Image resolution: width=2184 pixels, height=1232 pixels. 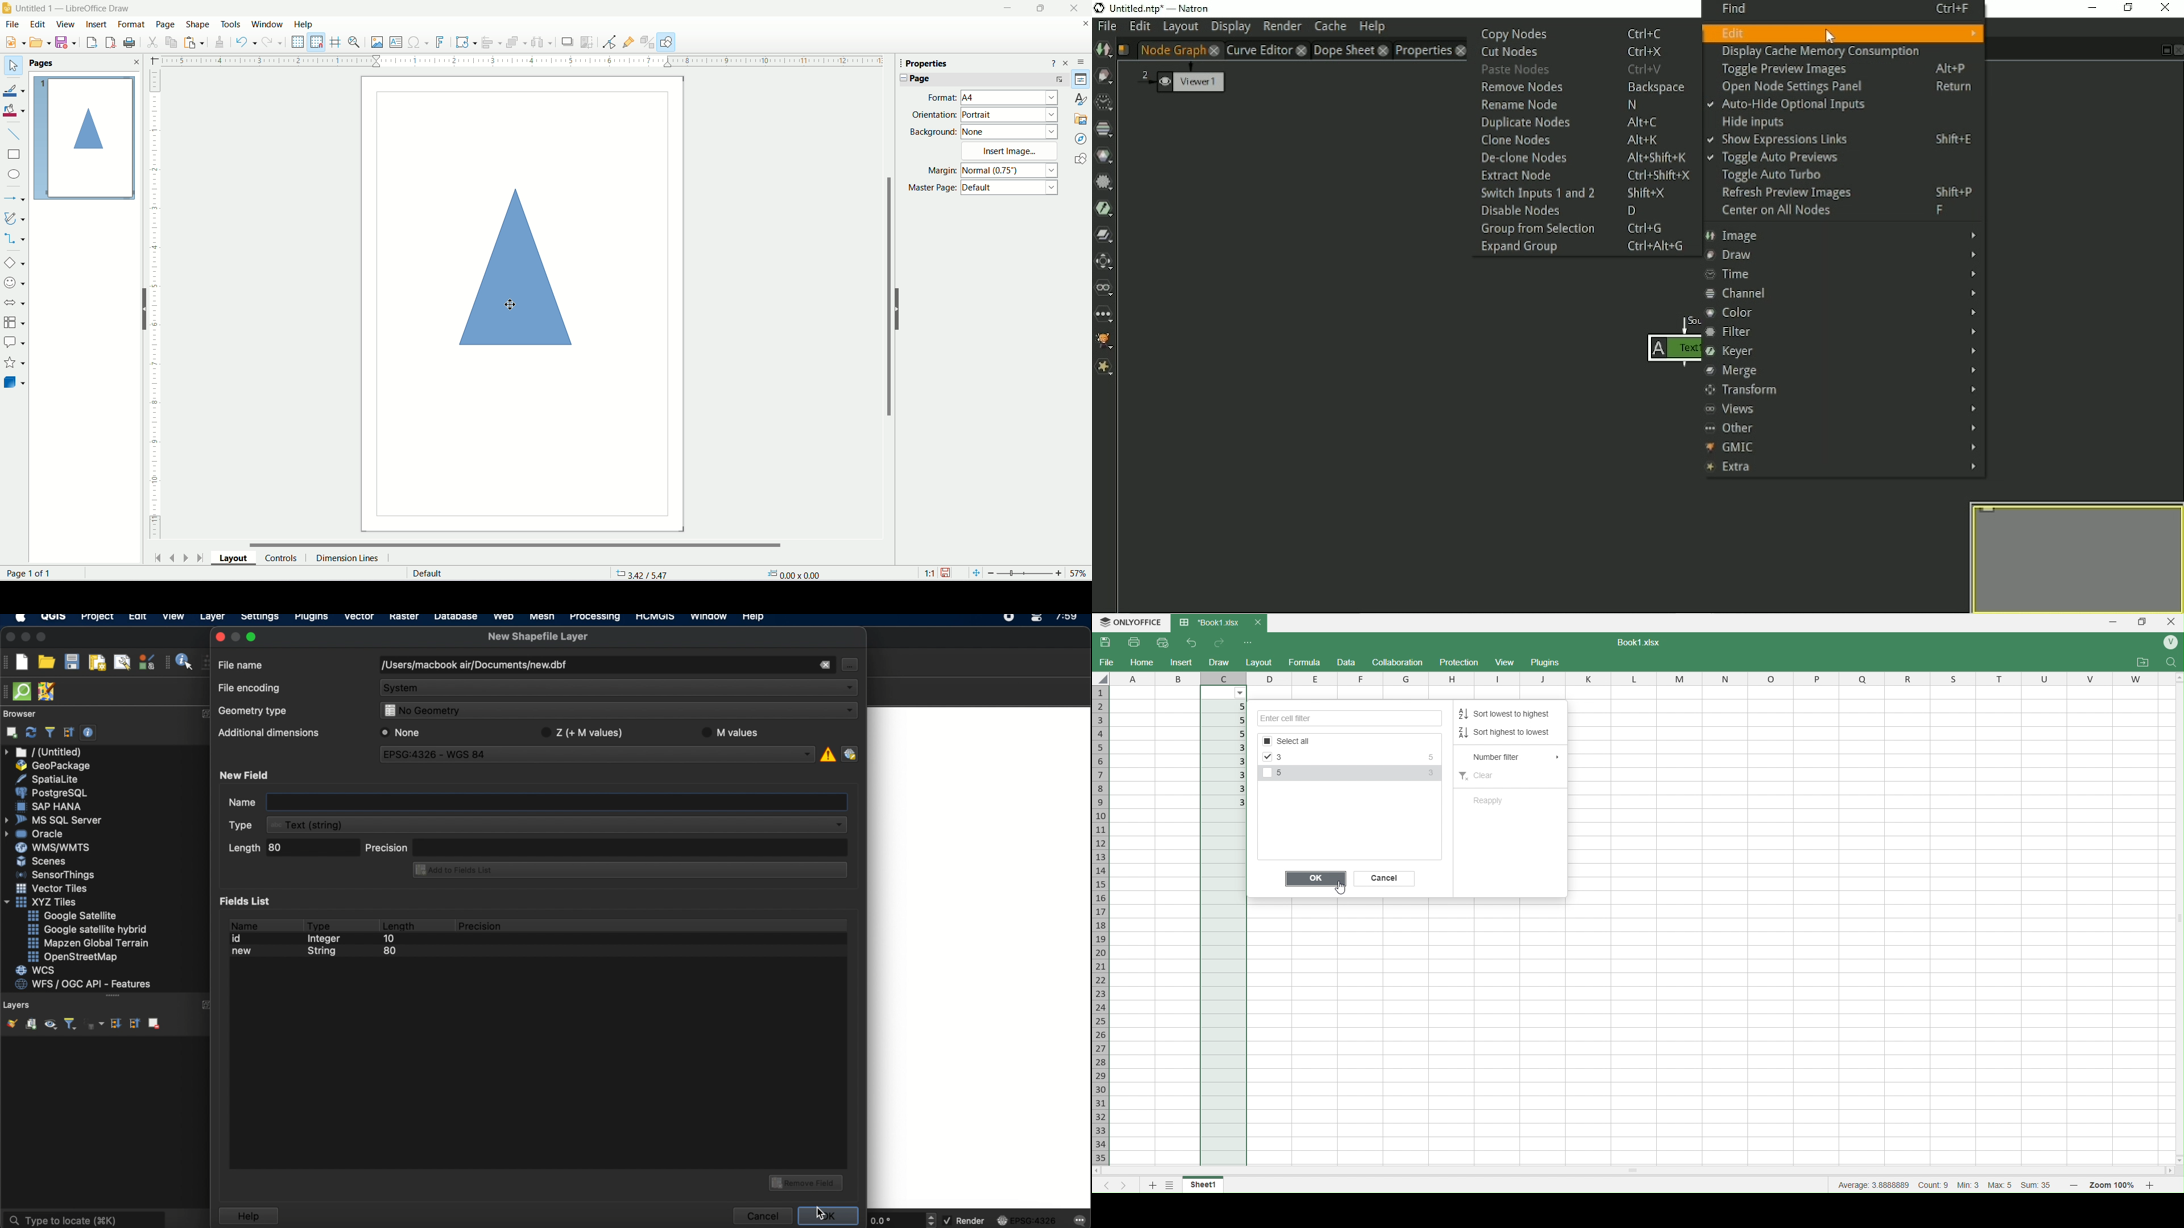 What do you see at coordinates (307, 24) in the screenshot?
I see `Help` at bounding box center [307, 24].